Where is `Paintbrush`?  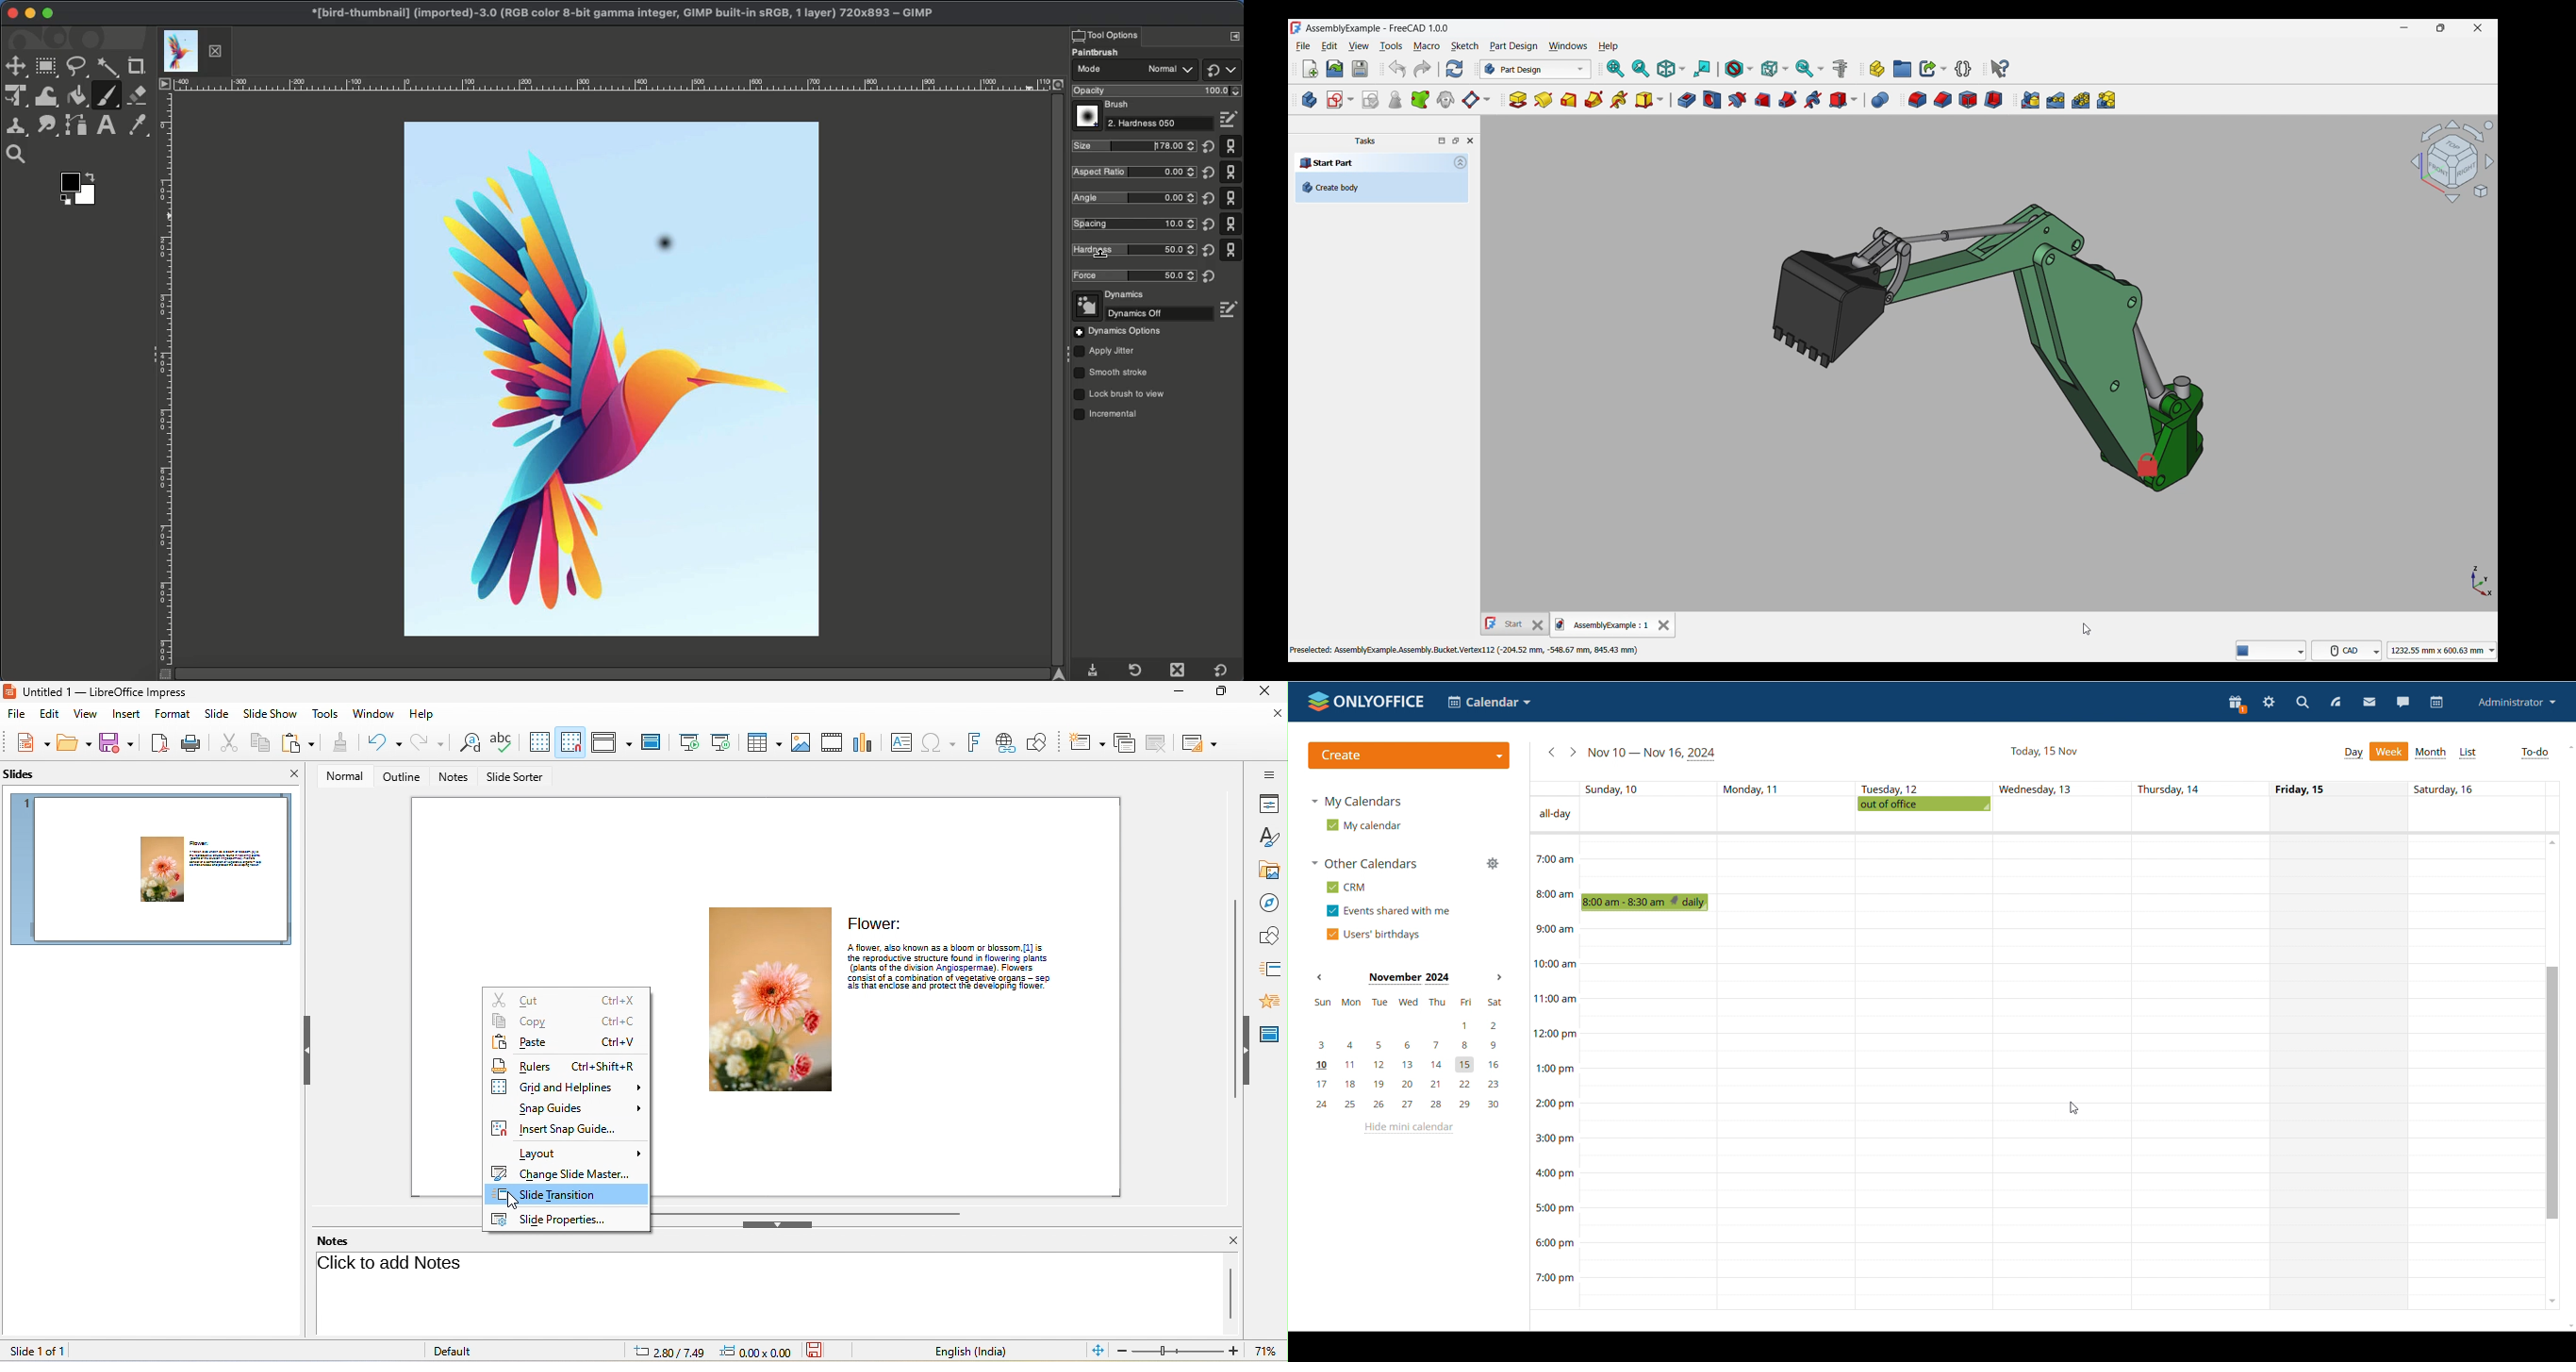 Paintbrush is located at coordinates (1107, 53).